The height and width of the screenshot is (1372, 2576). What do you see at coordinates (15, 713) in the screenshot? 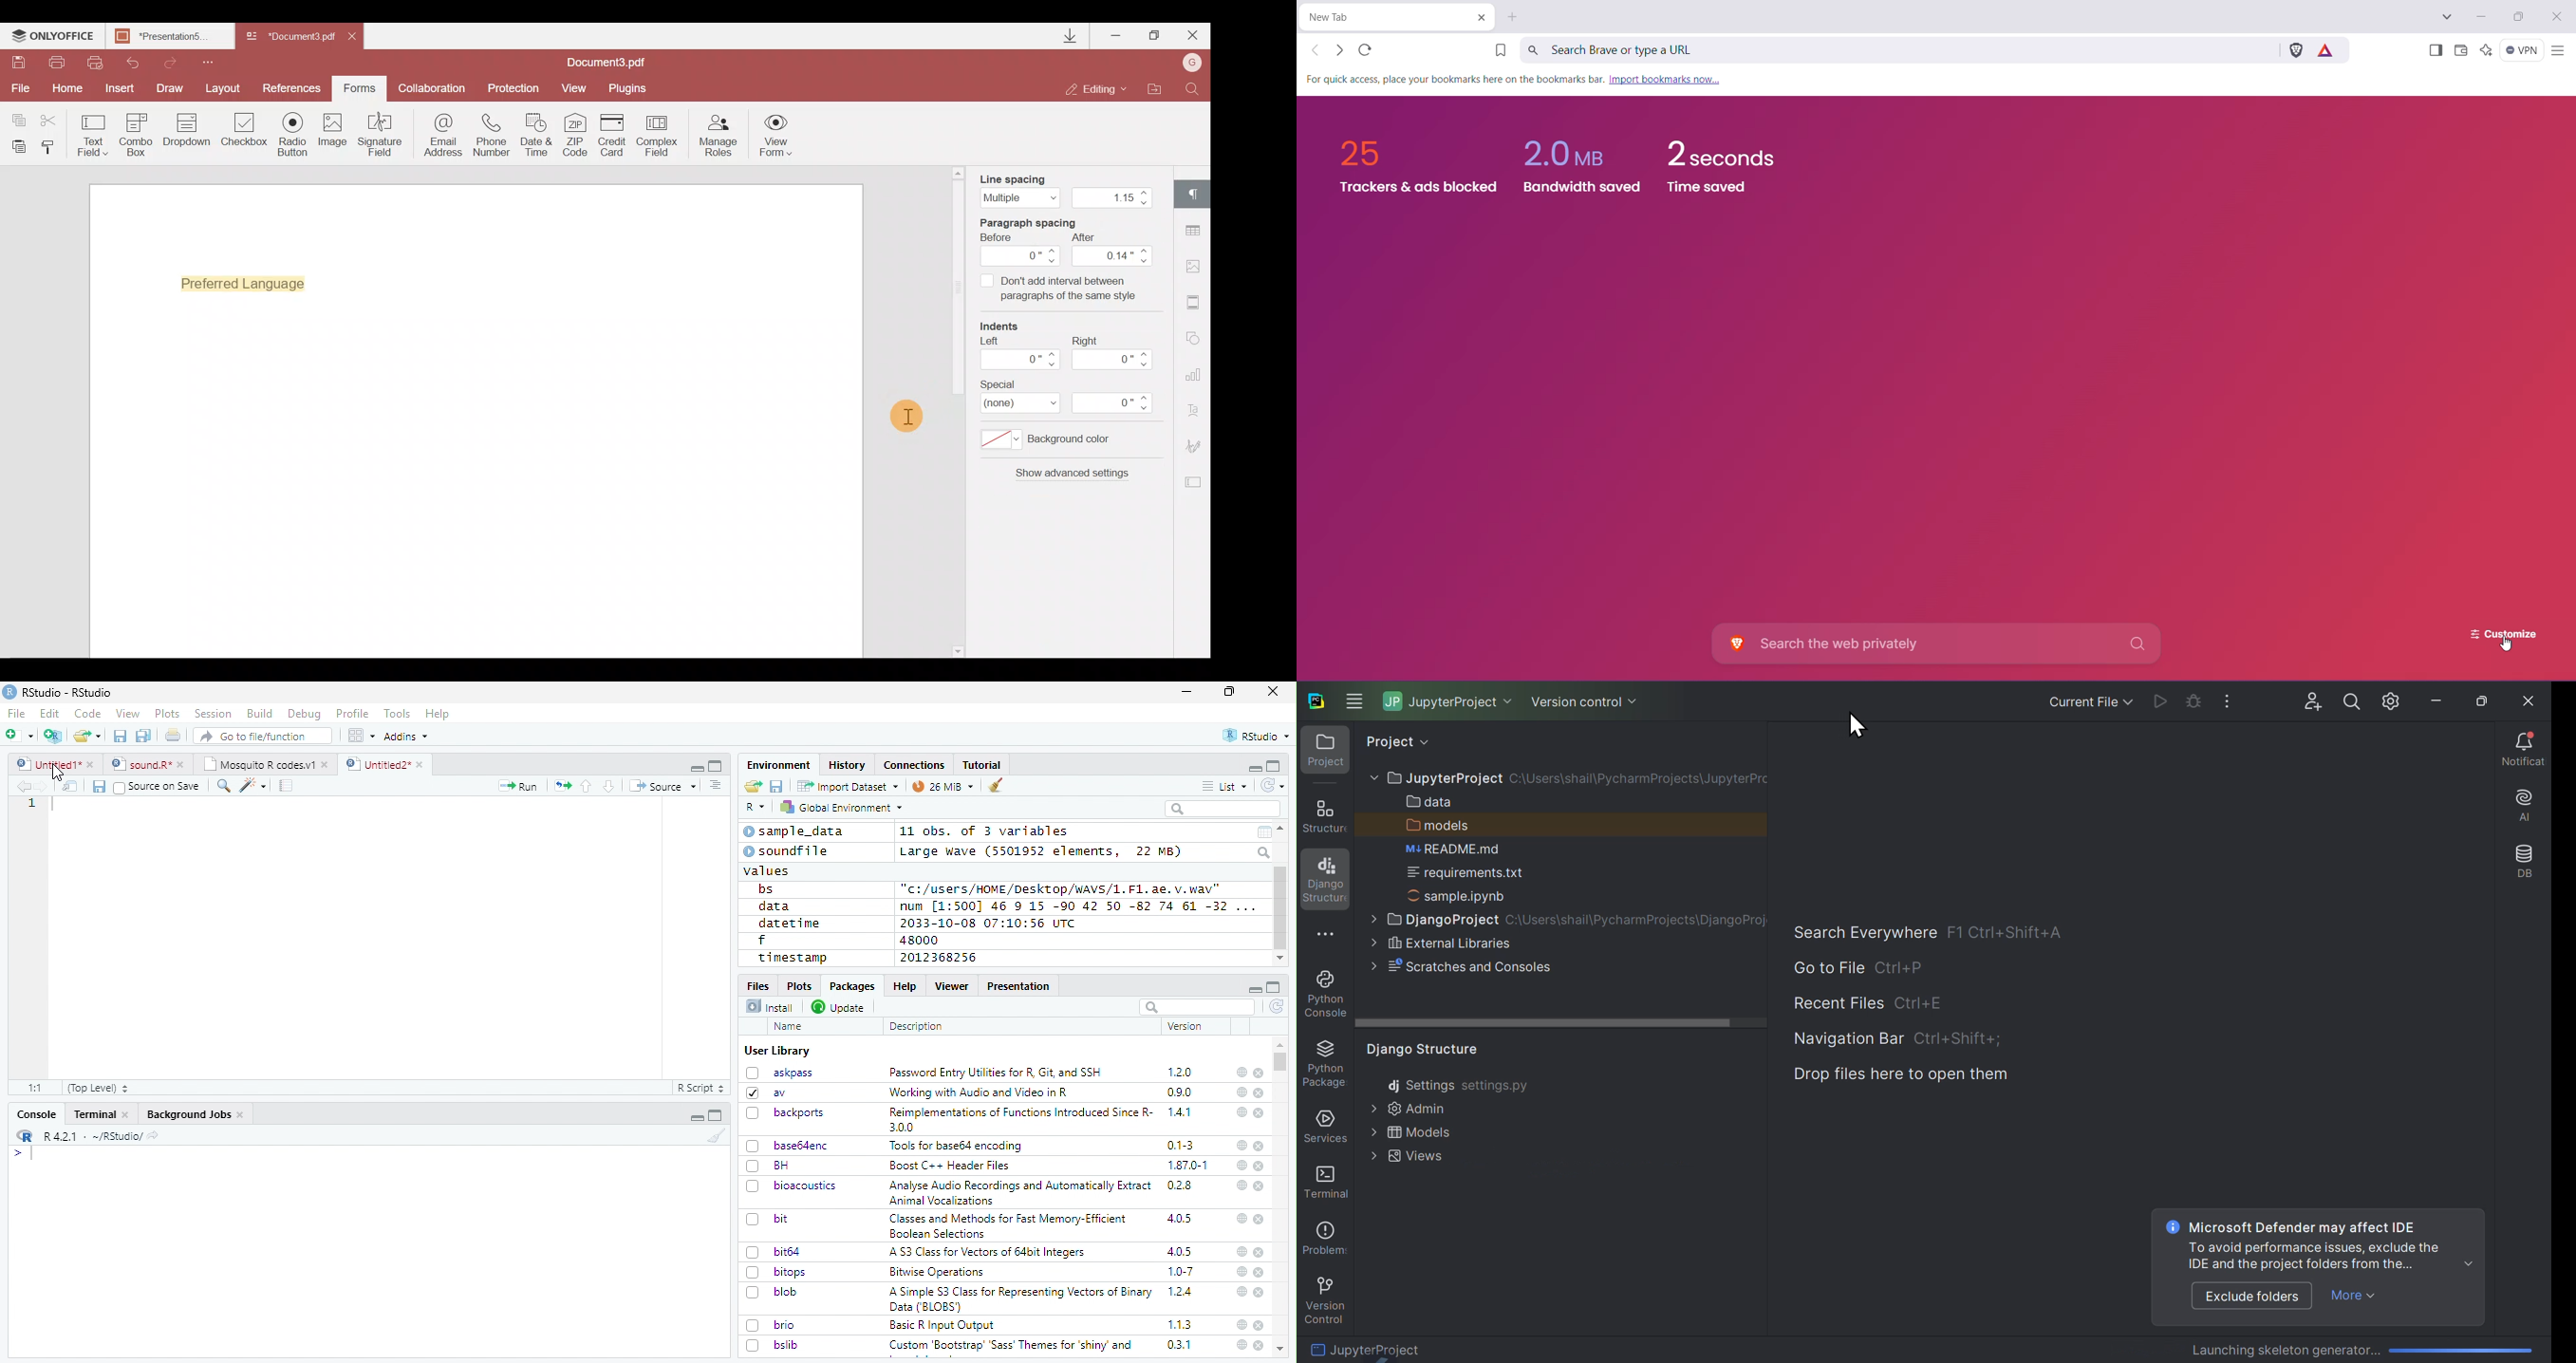
I see `File` at bounding box center [15, 713].